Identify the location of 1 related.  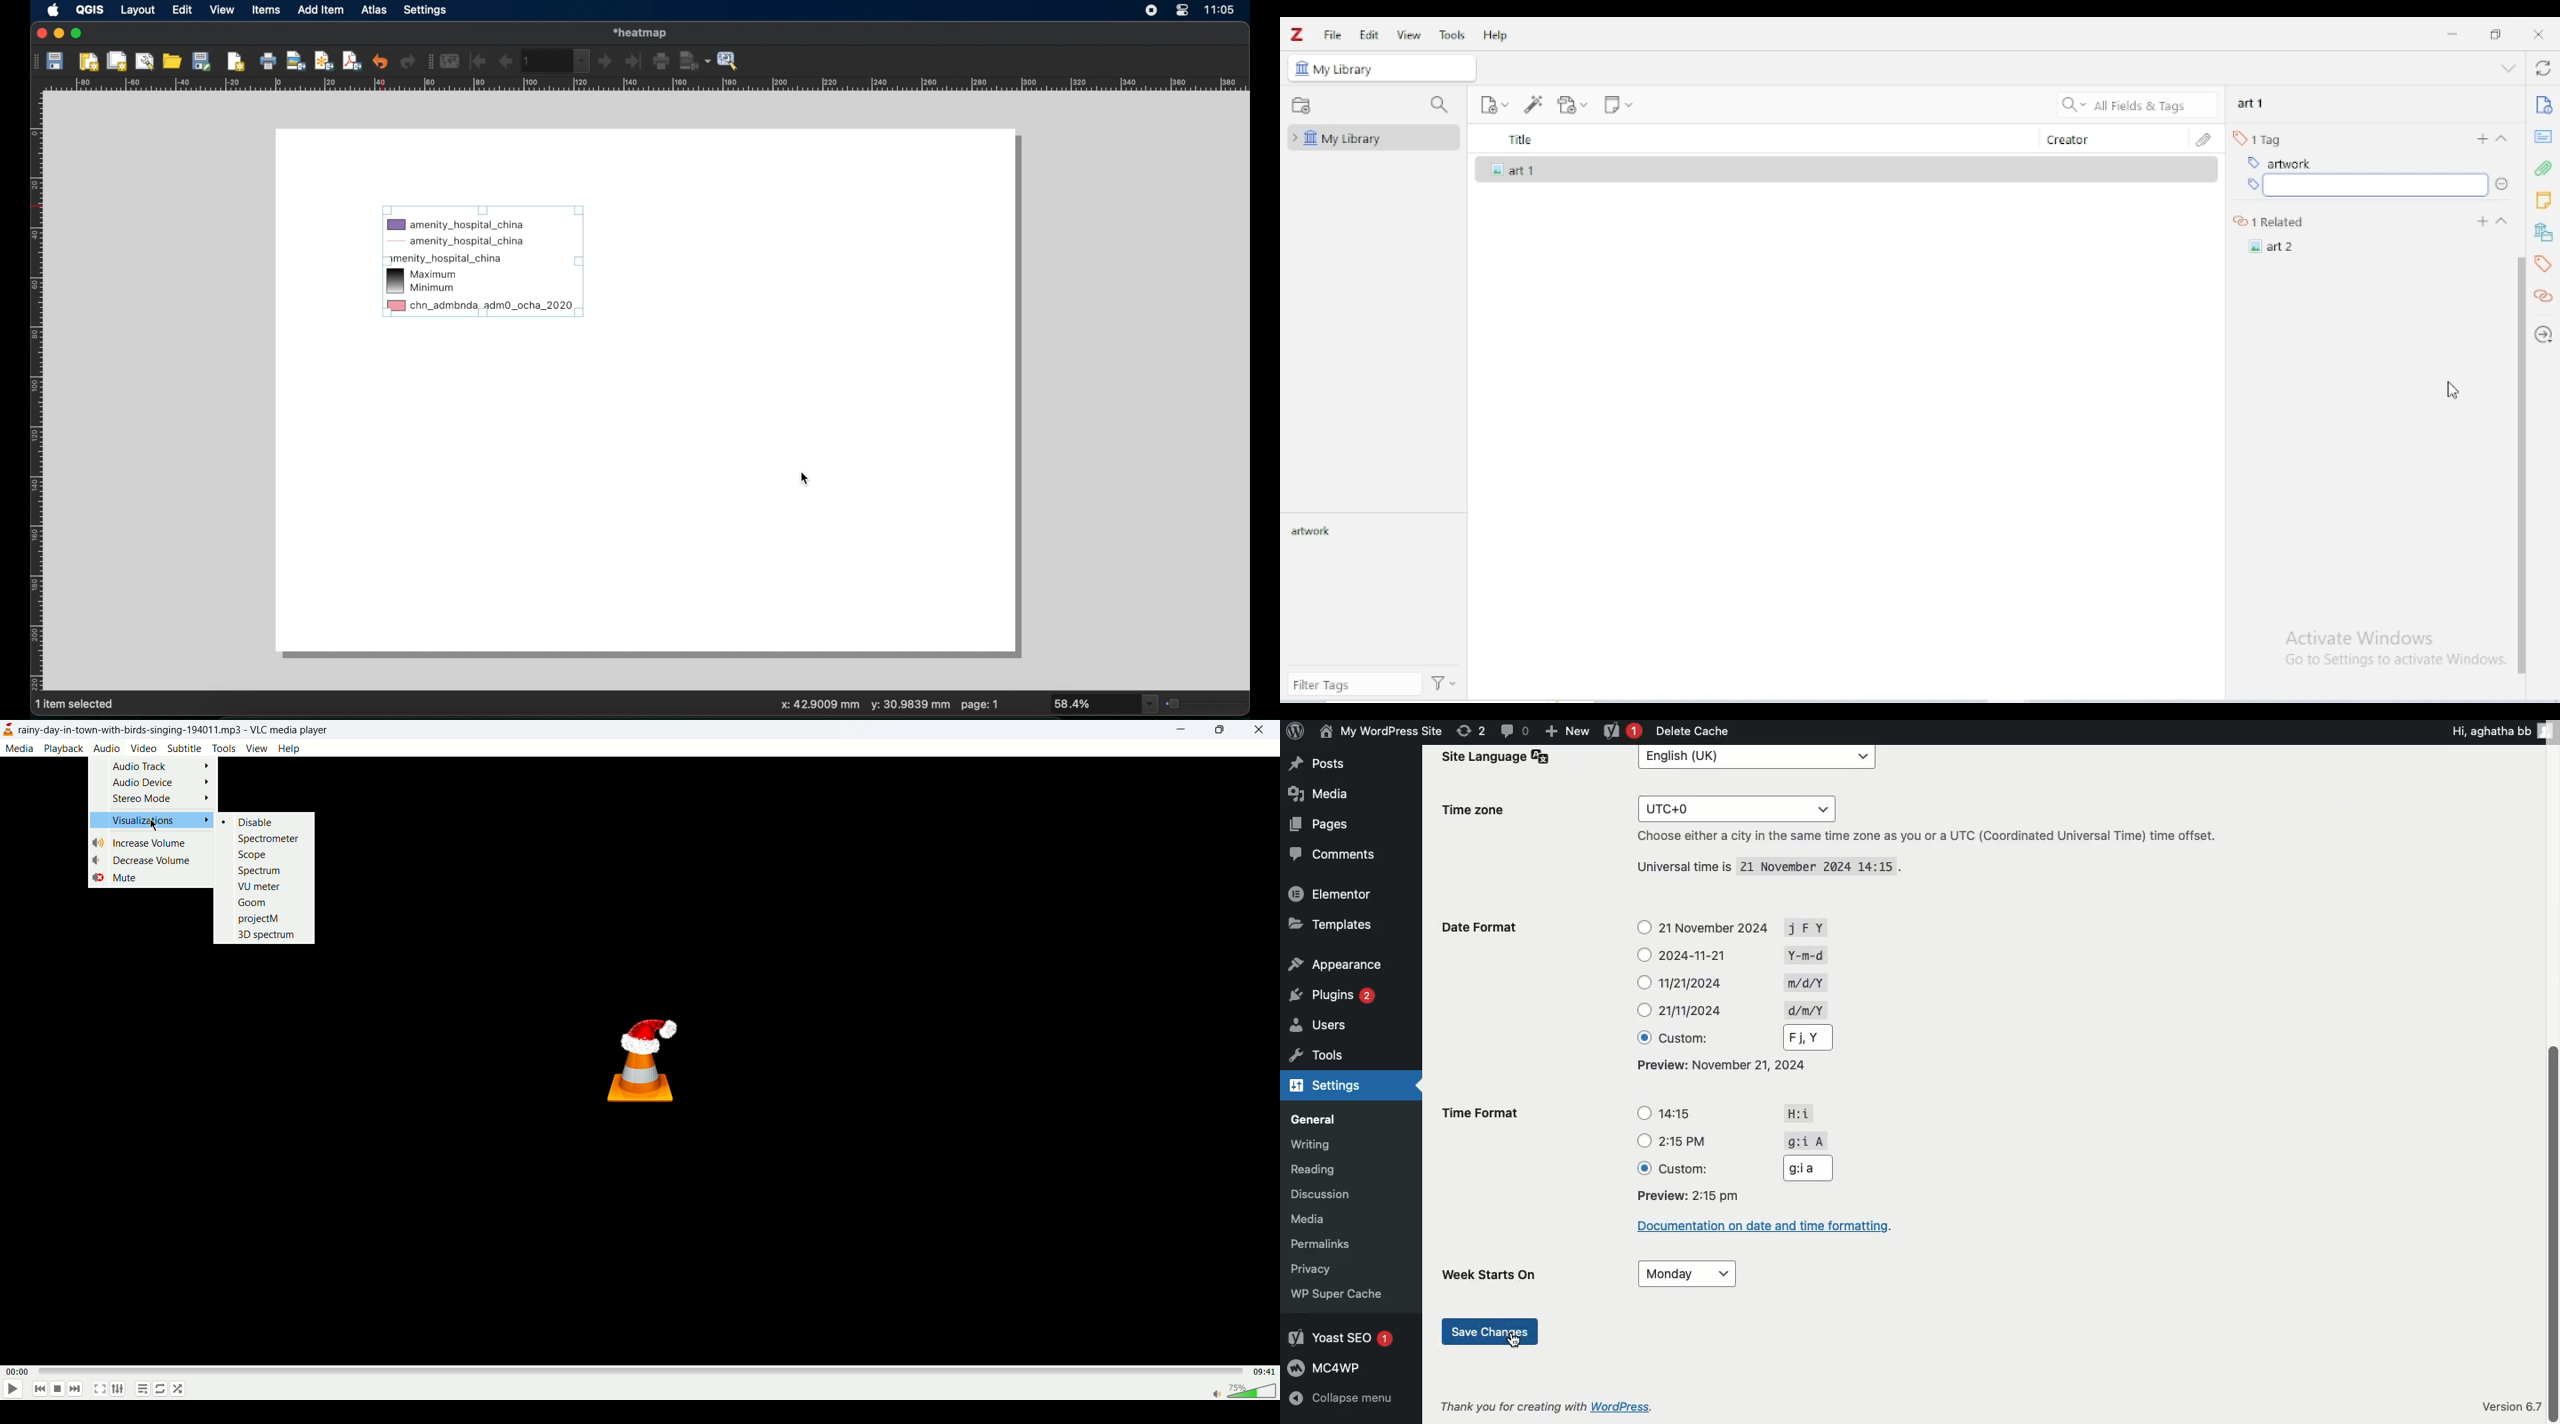
(2272, 144).